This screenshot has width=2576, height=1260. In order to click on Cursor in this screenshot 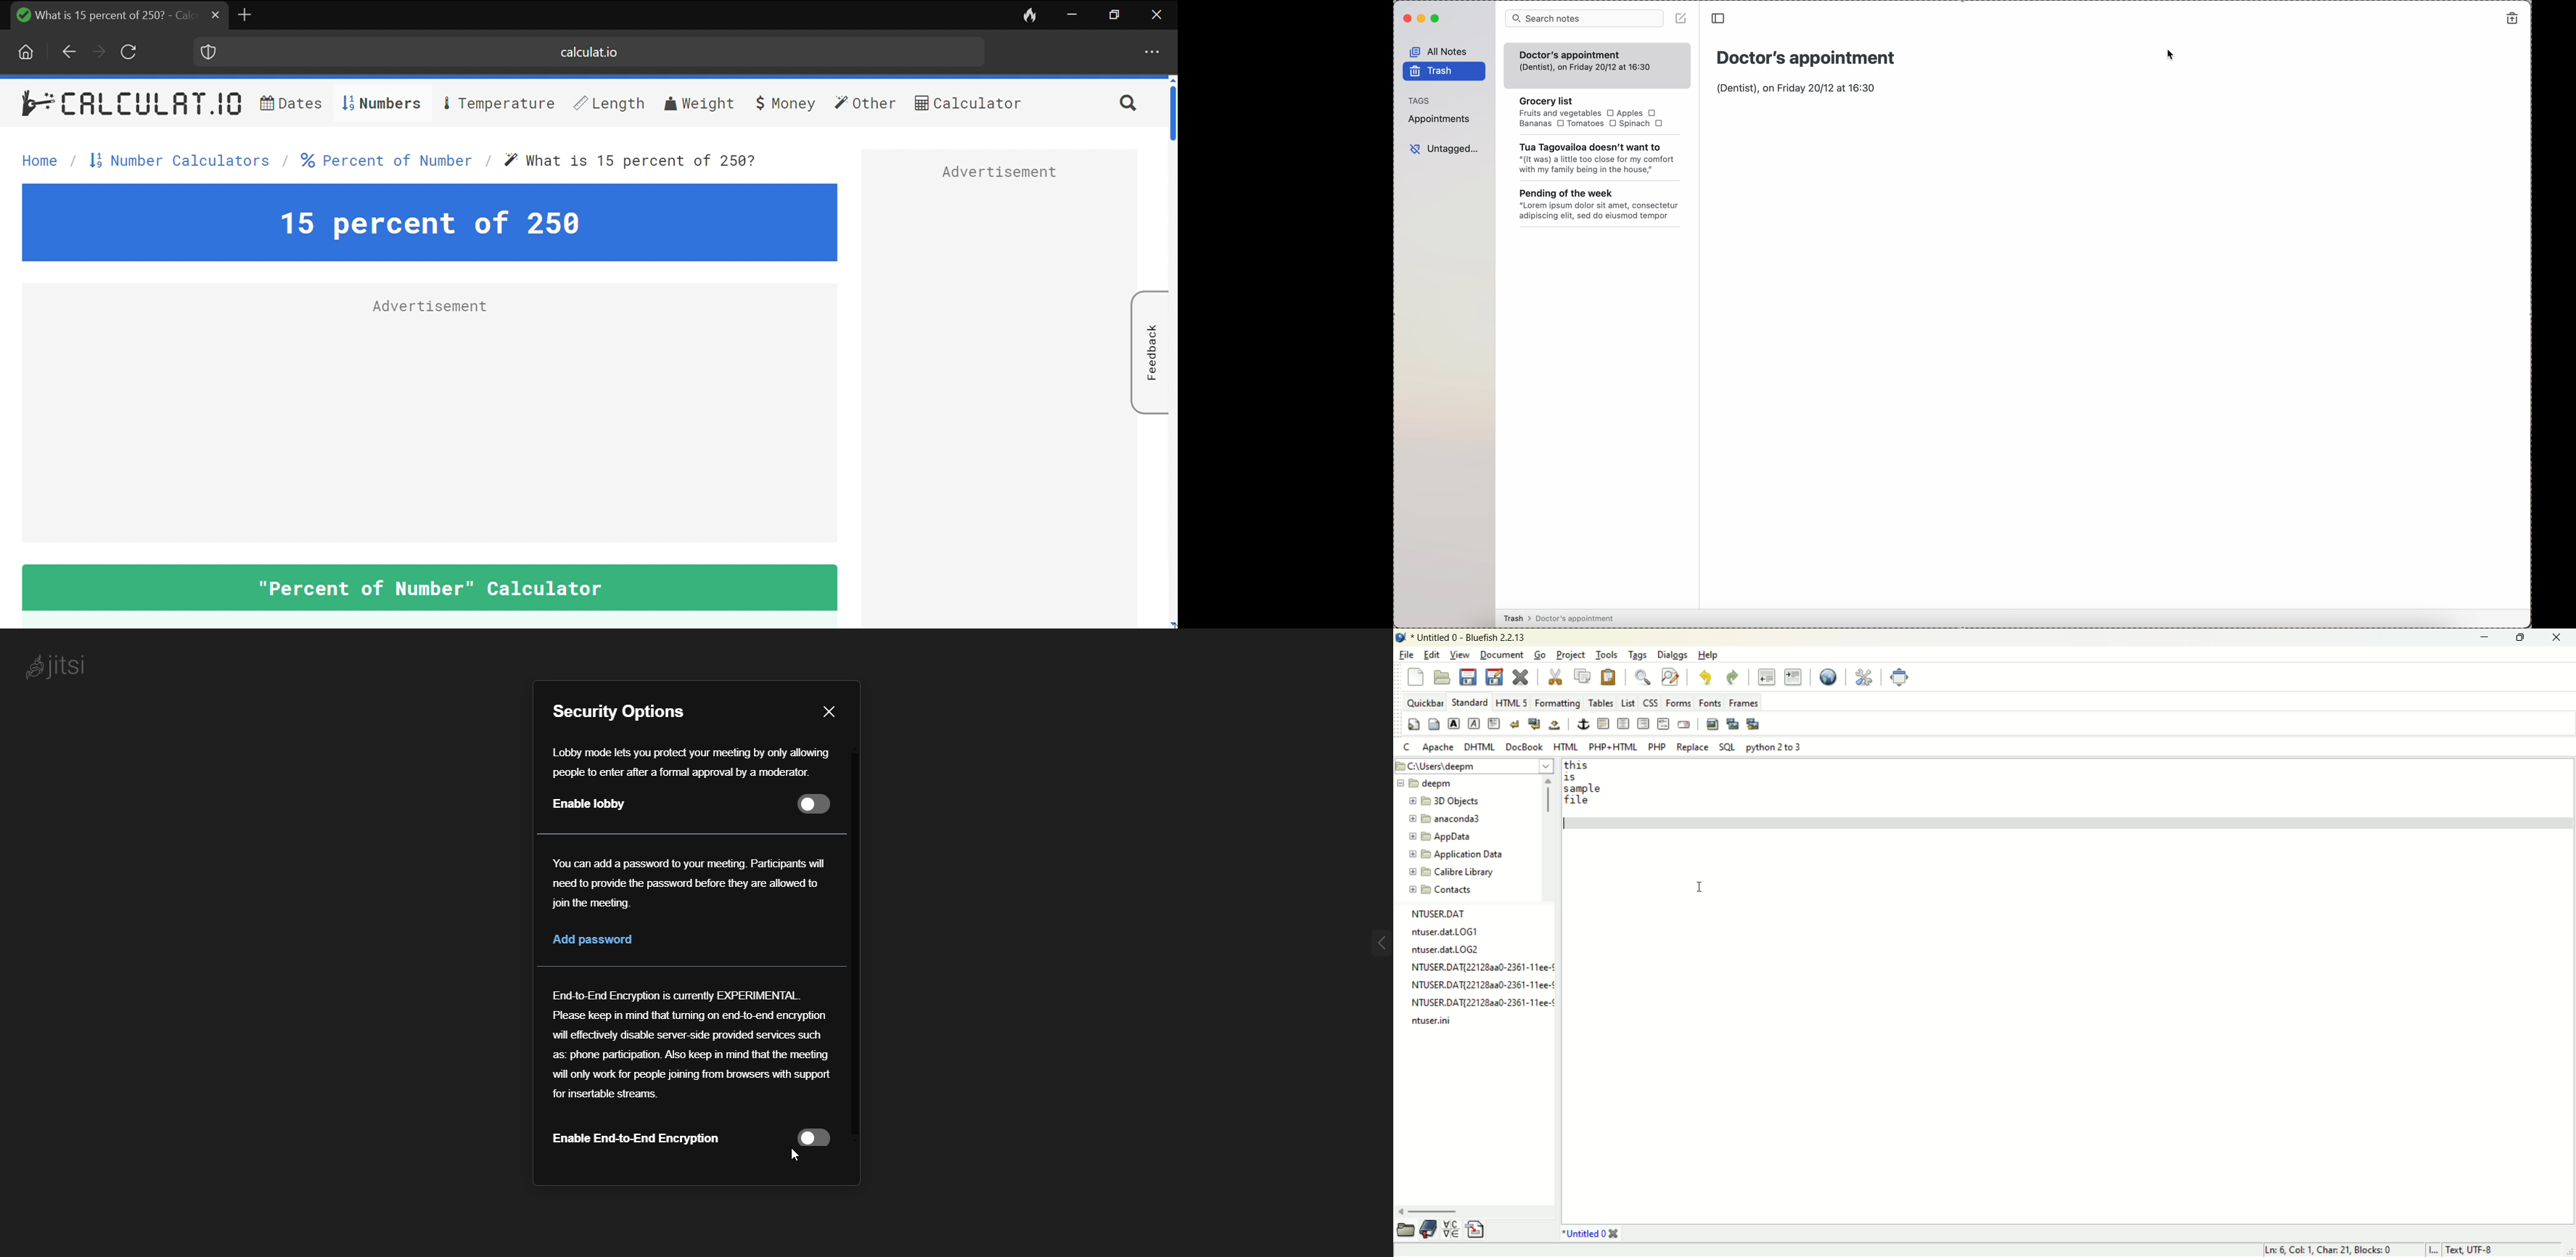, I will do `click(800, 1157)`.